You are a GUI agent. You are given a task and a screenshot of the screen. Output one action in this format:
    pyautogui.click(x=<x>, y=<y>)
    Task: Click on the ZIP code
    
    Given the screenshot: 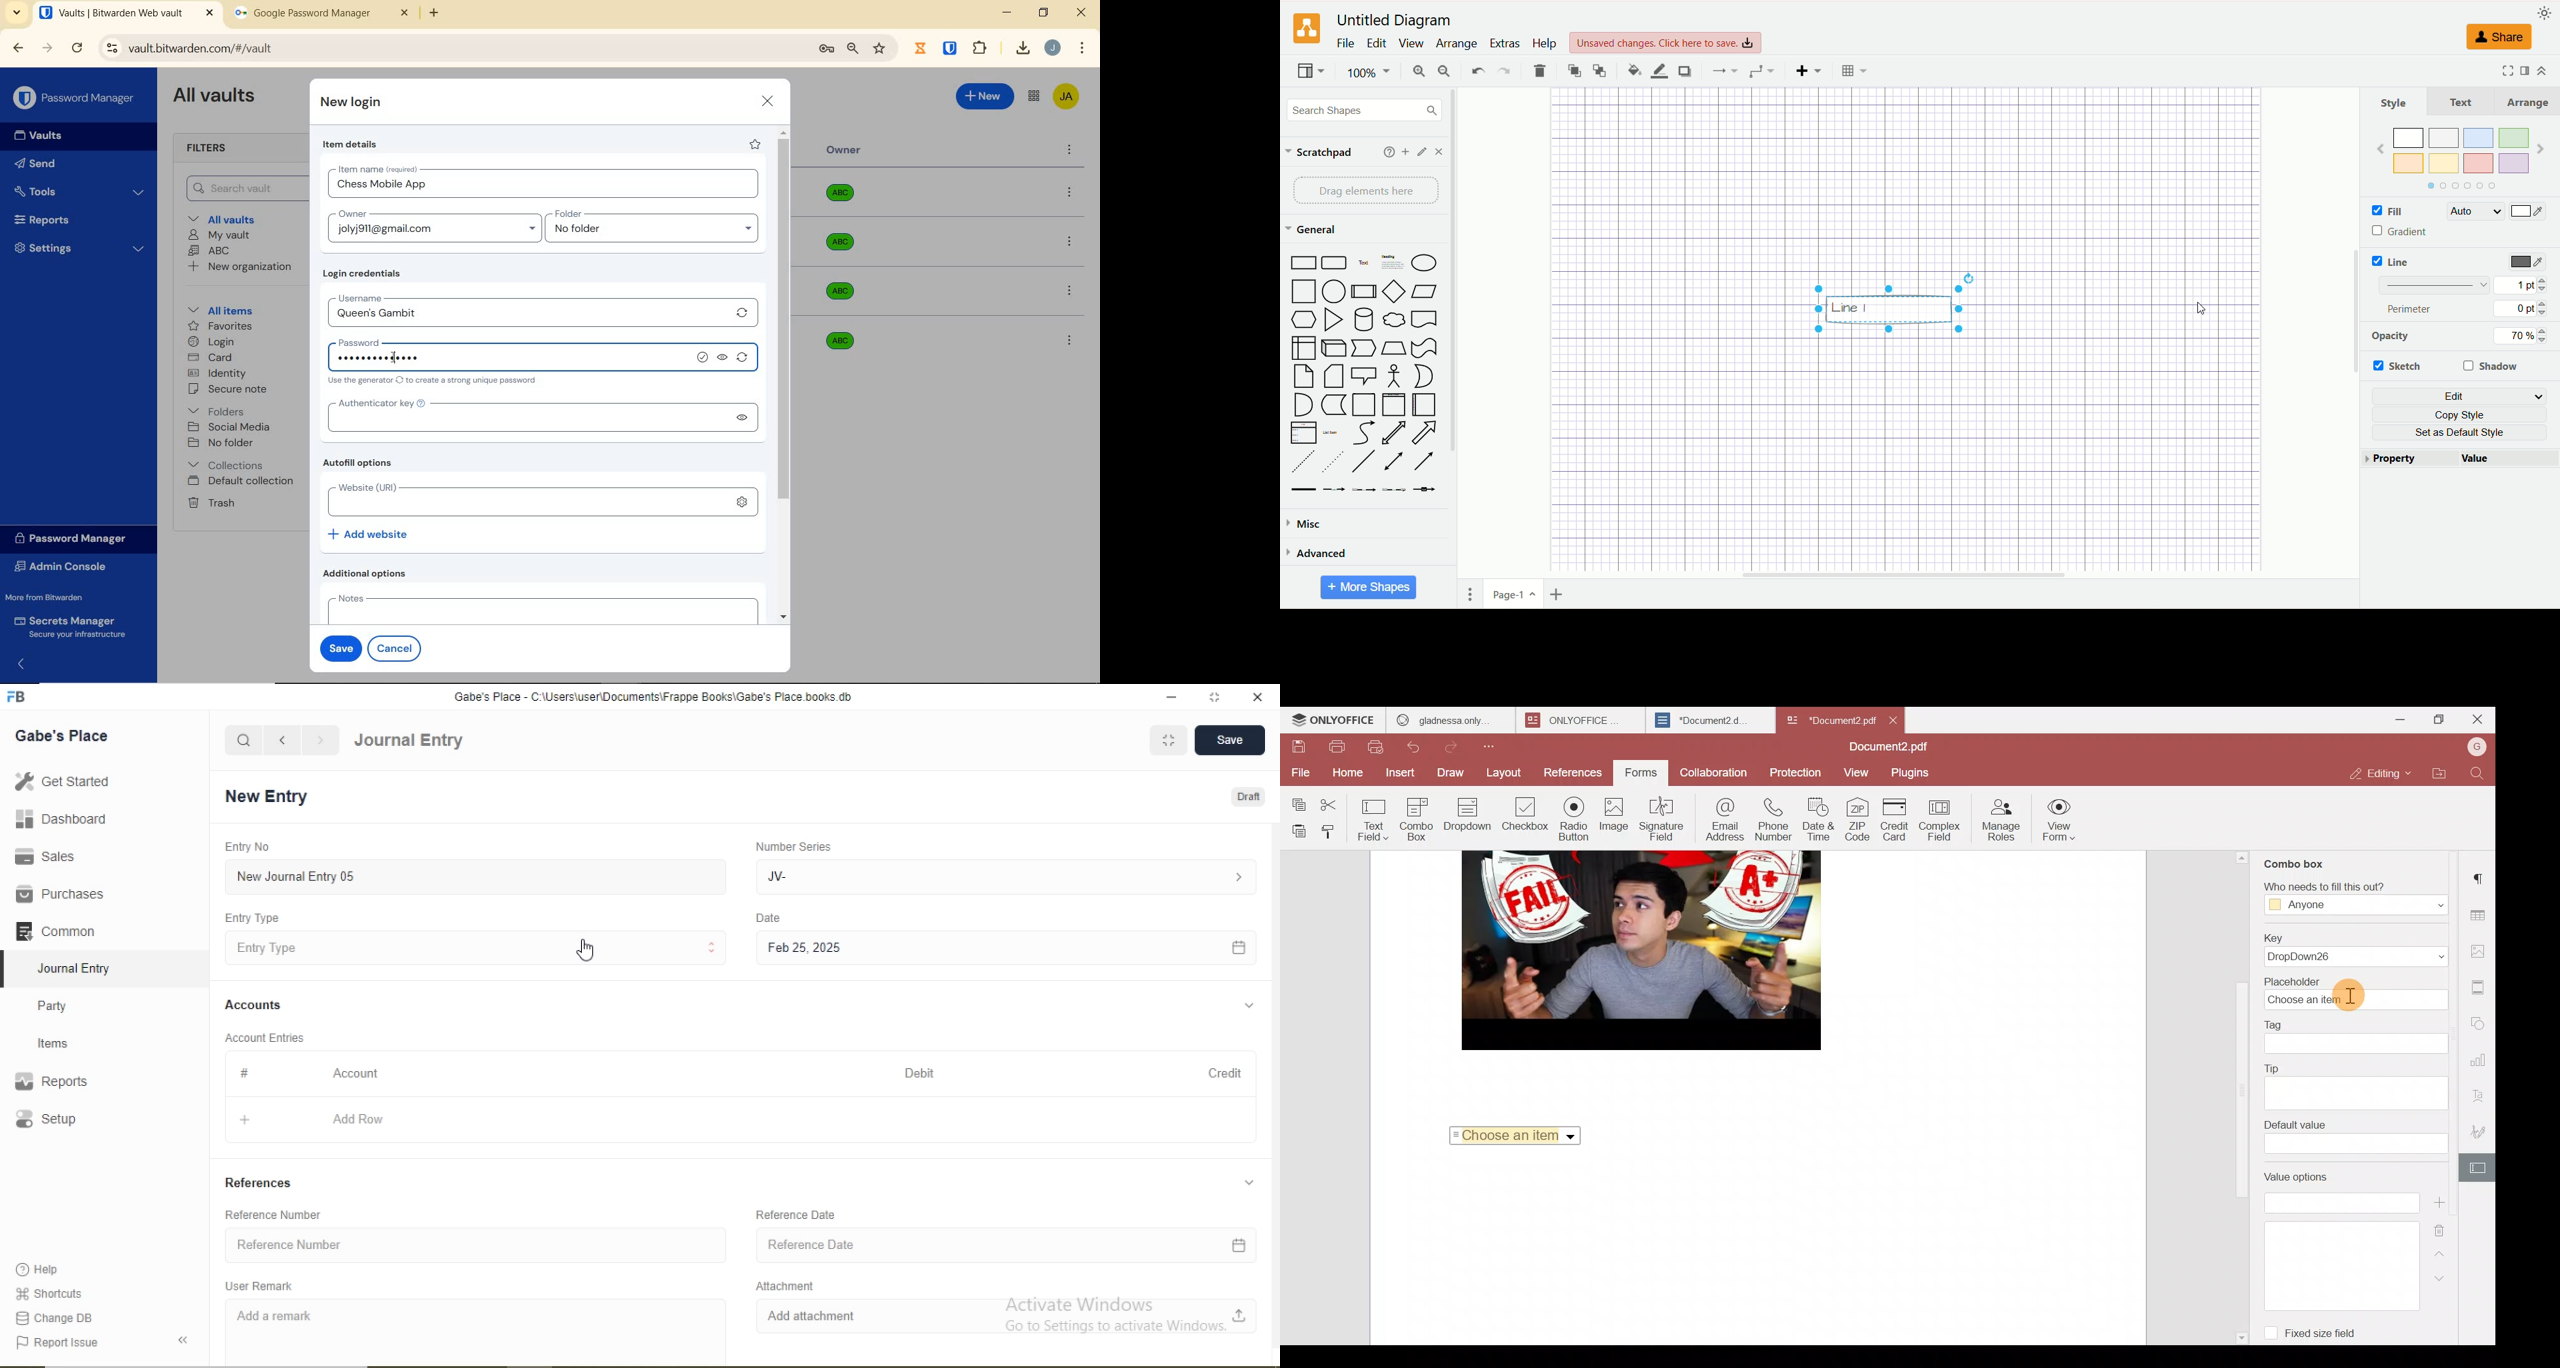 What is the action you would take?
    pyautogui.click(x=1858, y=821)
    